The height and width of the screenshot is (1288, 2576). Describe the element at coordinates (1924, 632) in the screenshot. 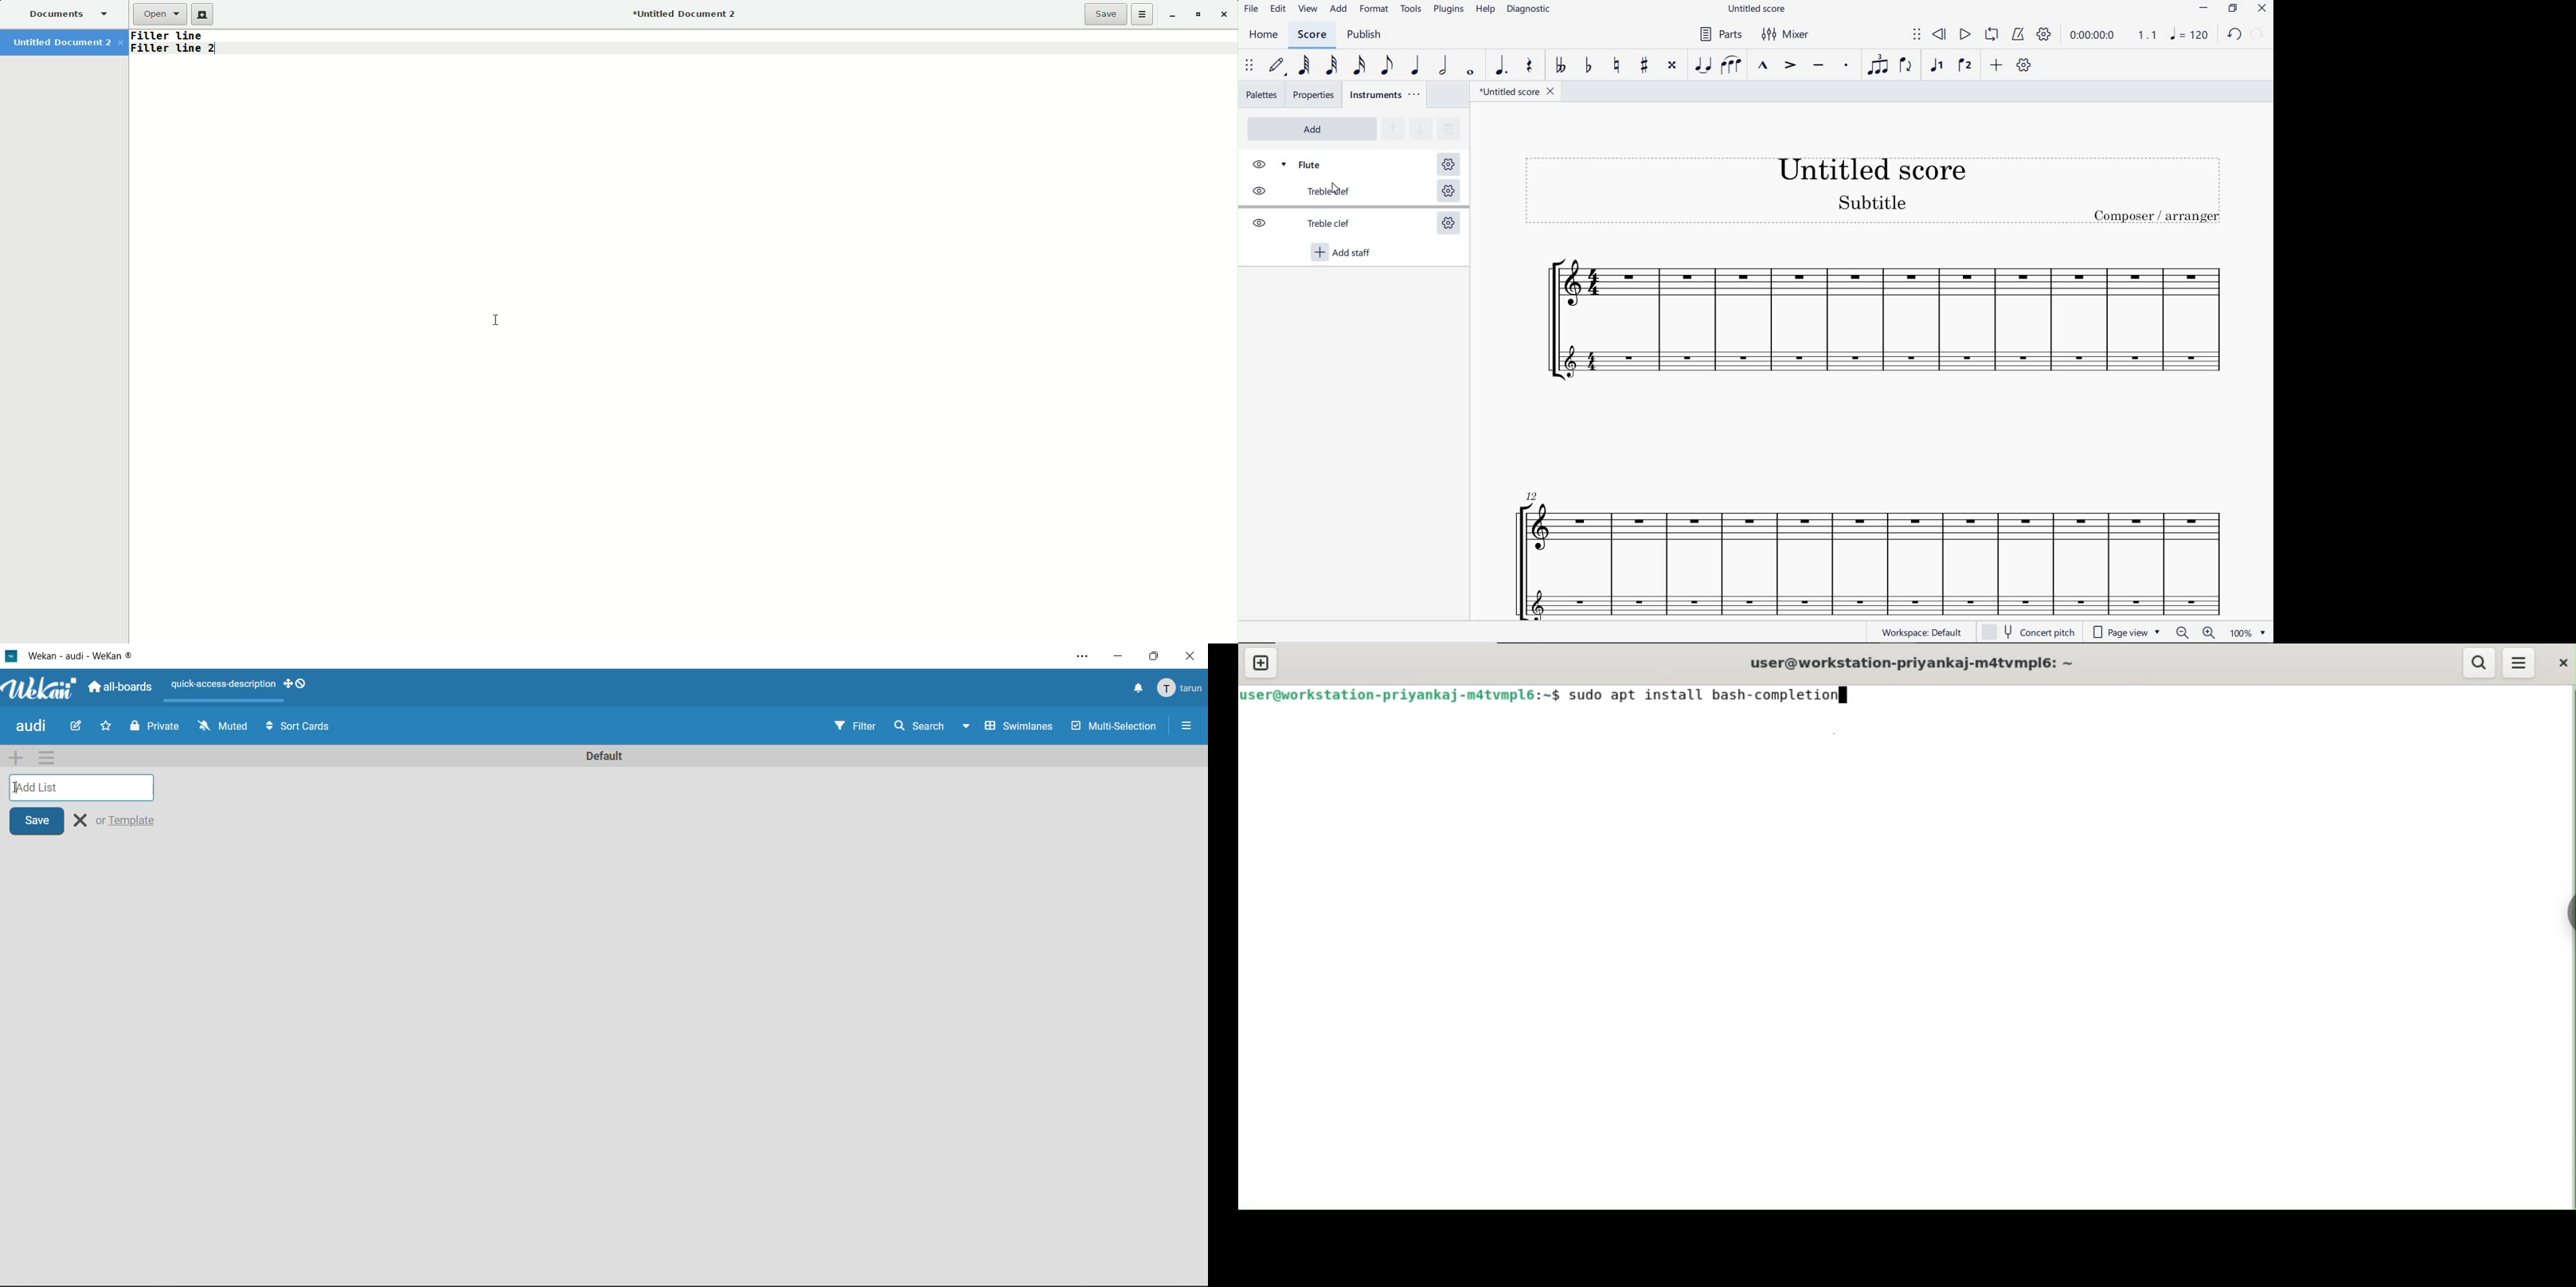

I see `WORKSPACE: DEFAULT` at that location.